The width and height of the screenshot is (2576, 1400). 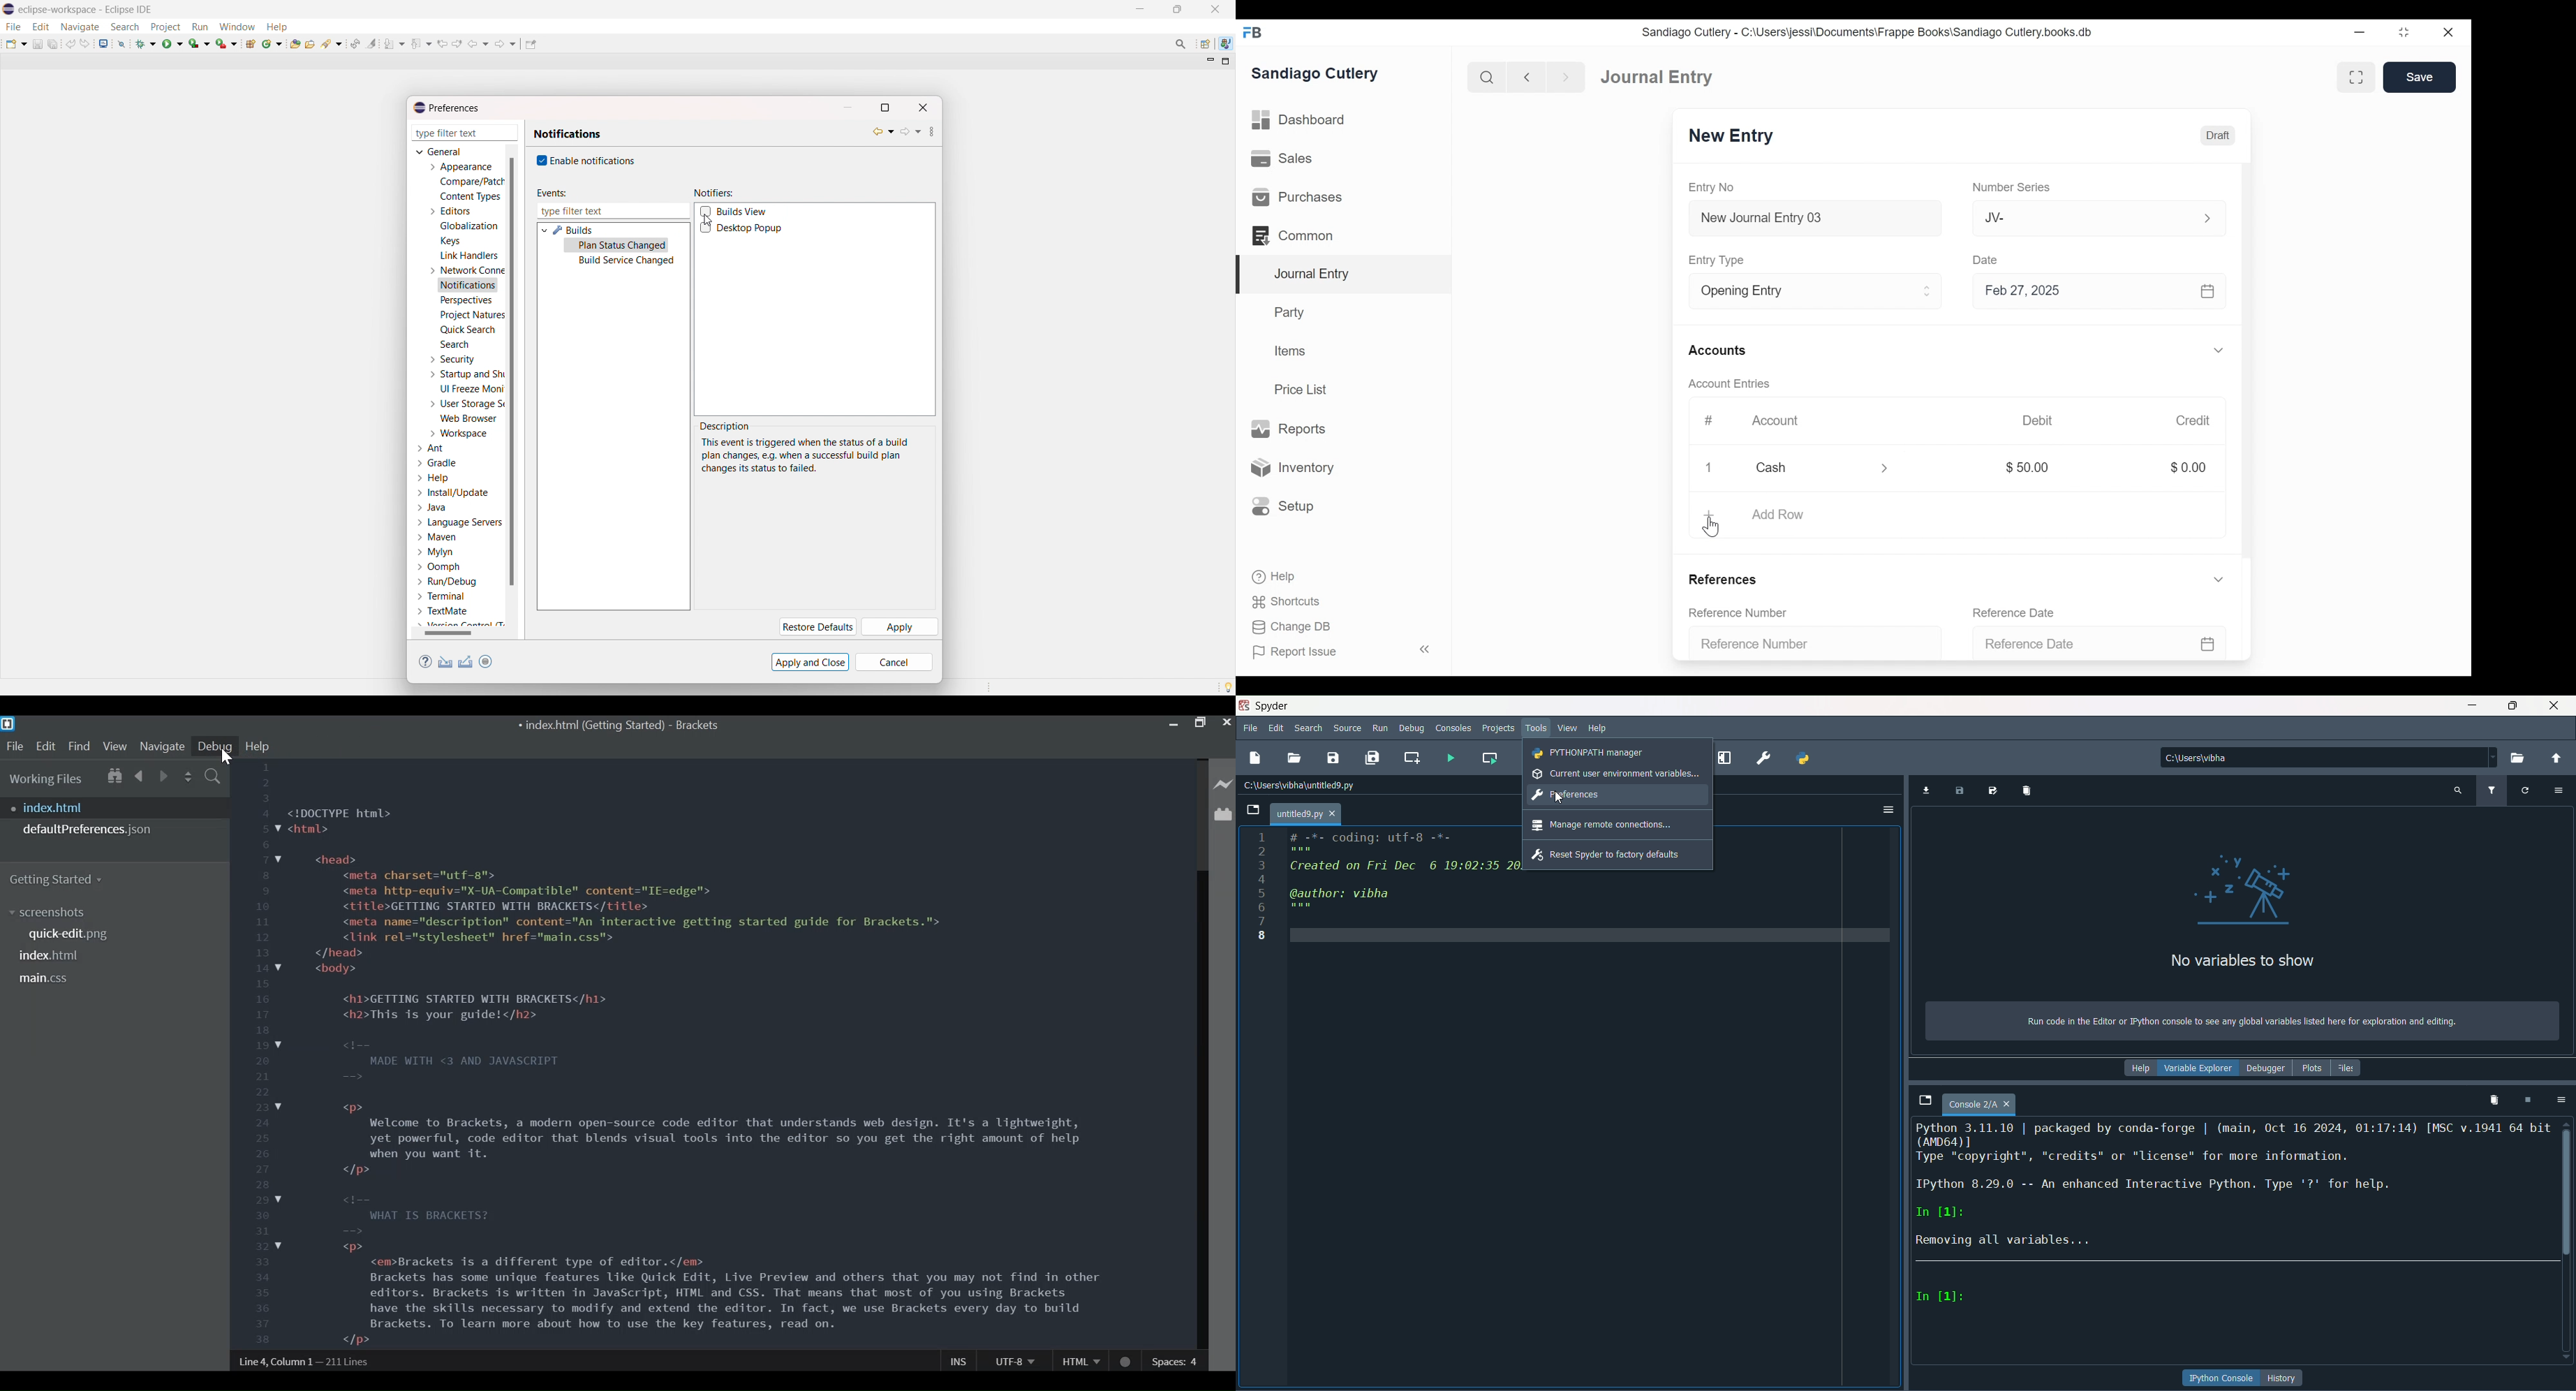 I want to click on JV-, so click(x=2076, y=217).